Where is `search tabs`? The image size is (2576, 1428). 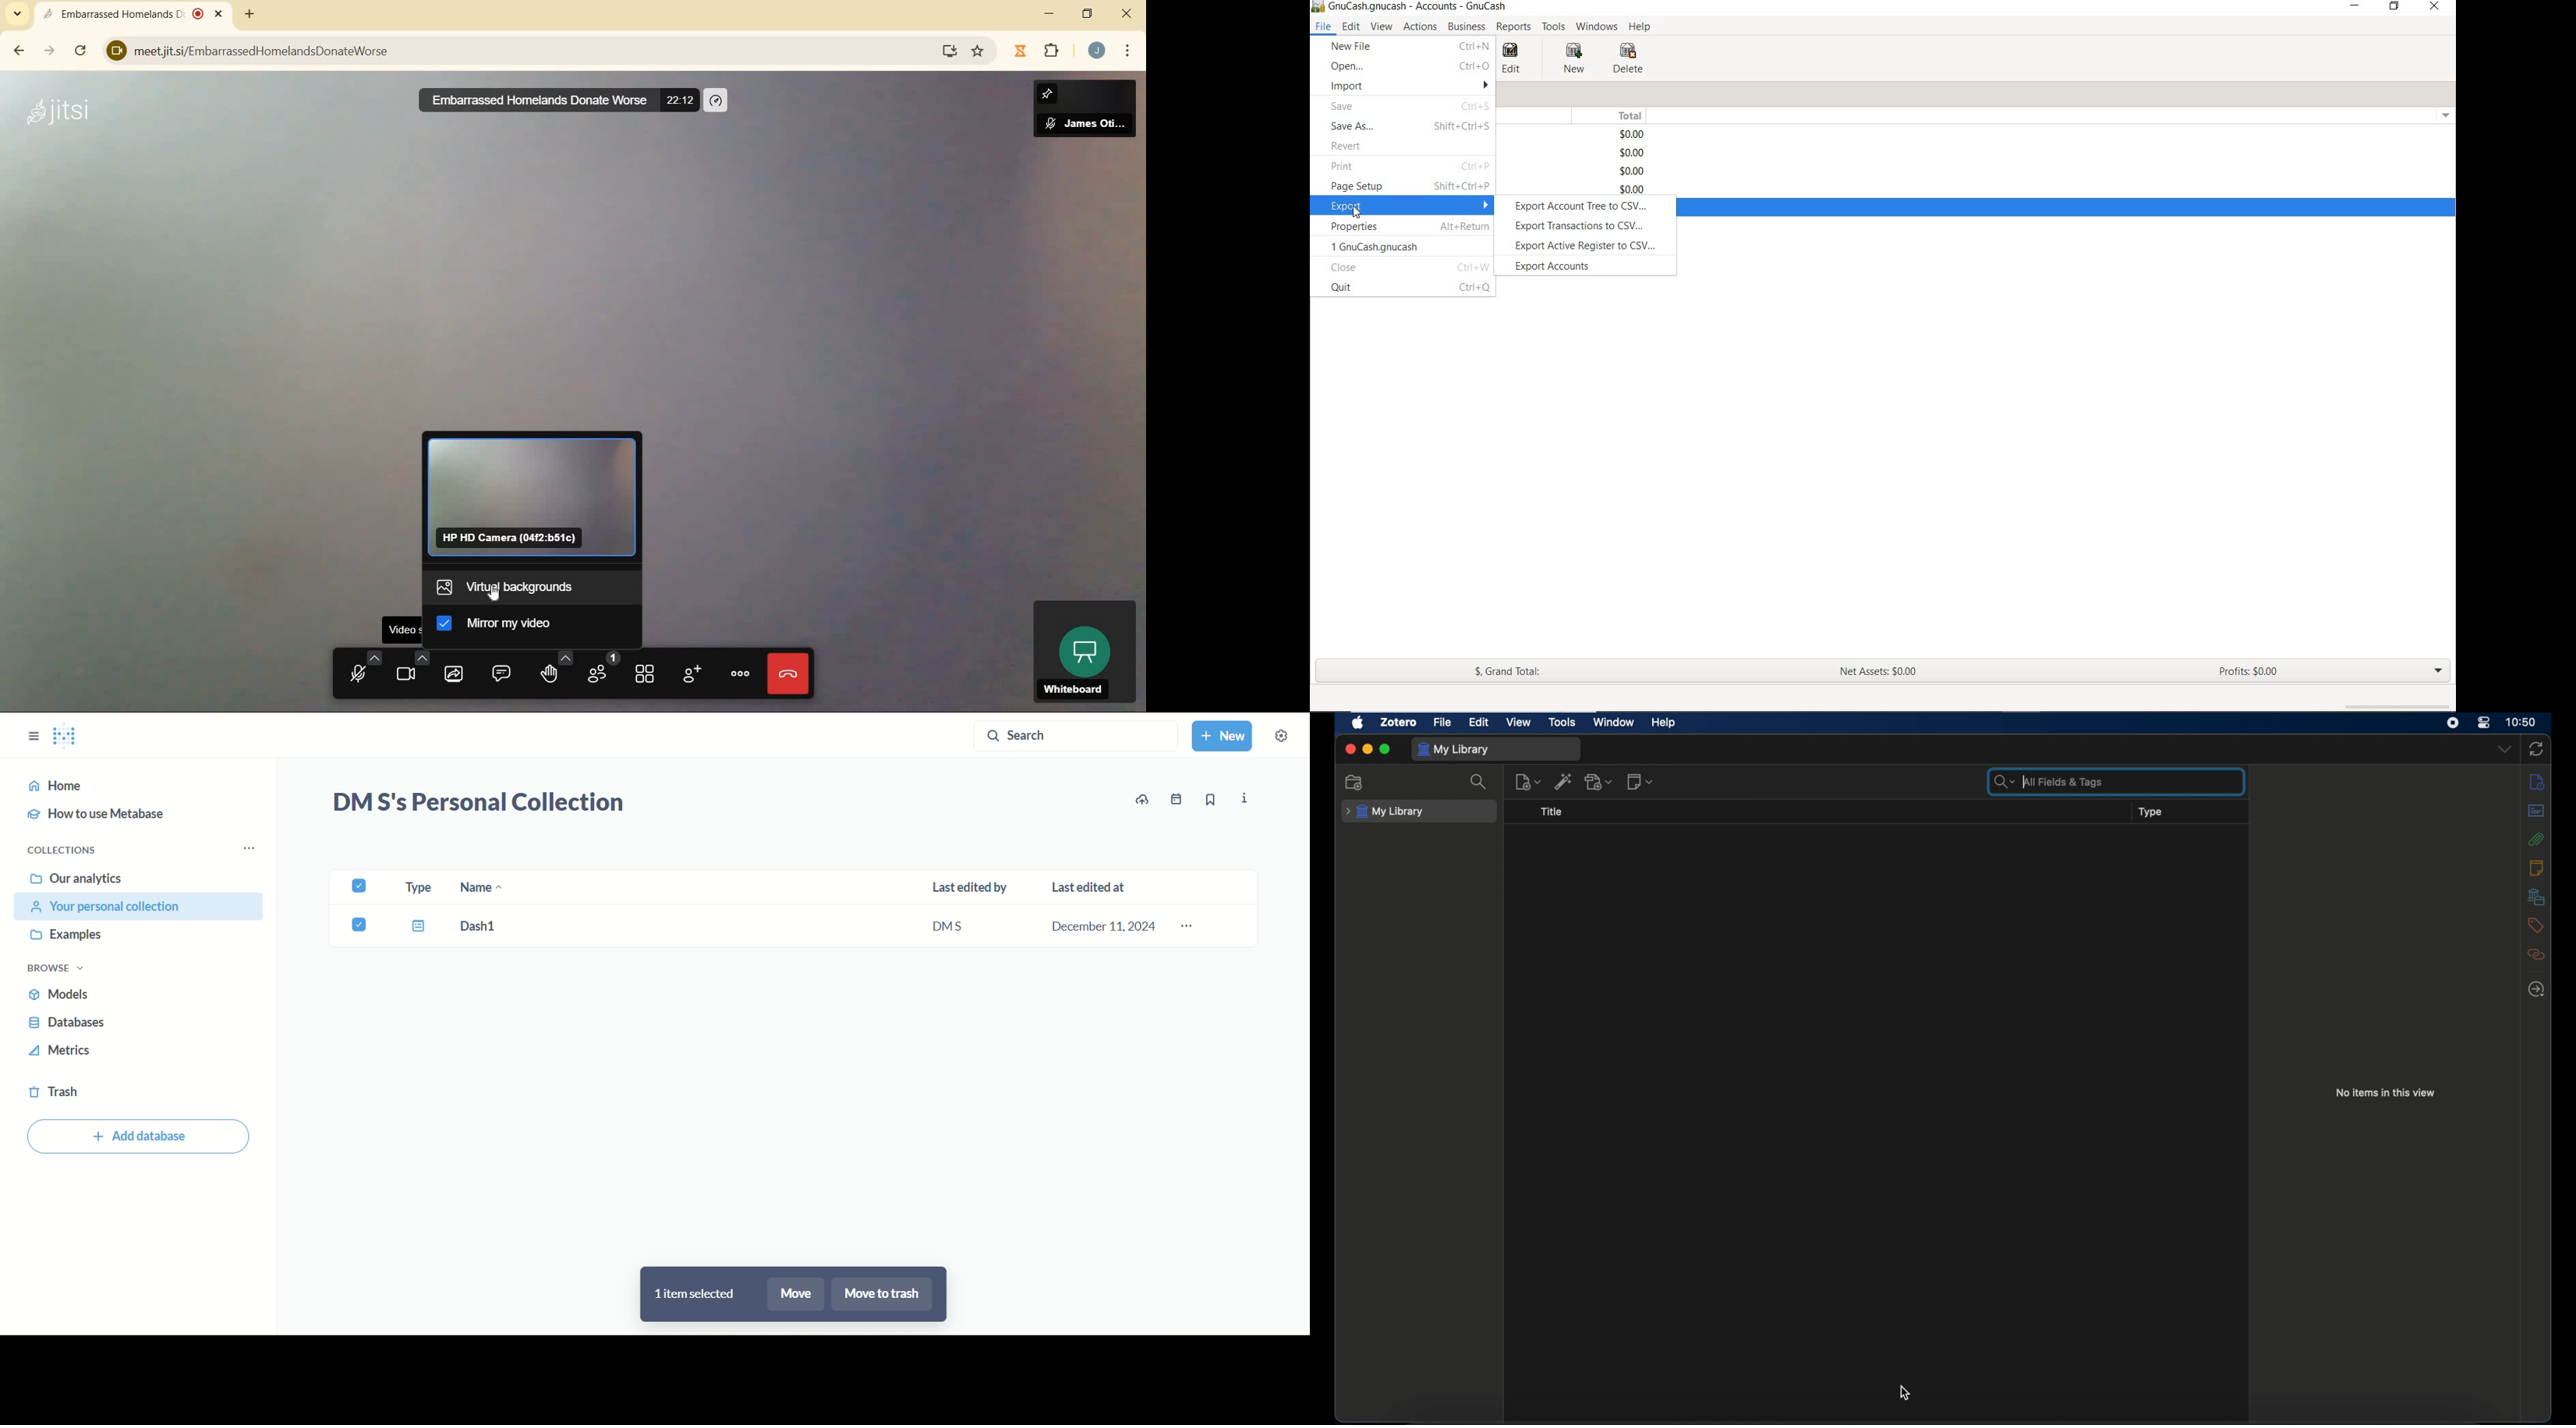 search tabs is located at coordinates (21, 12).